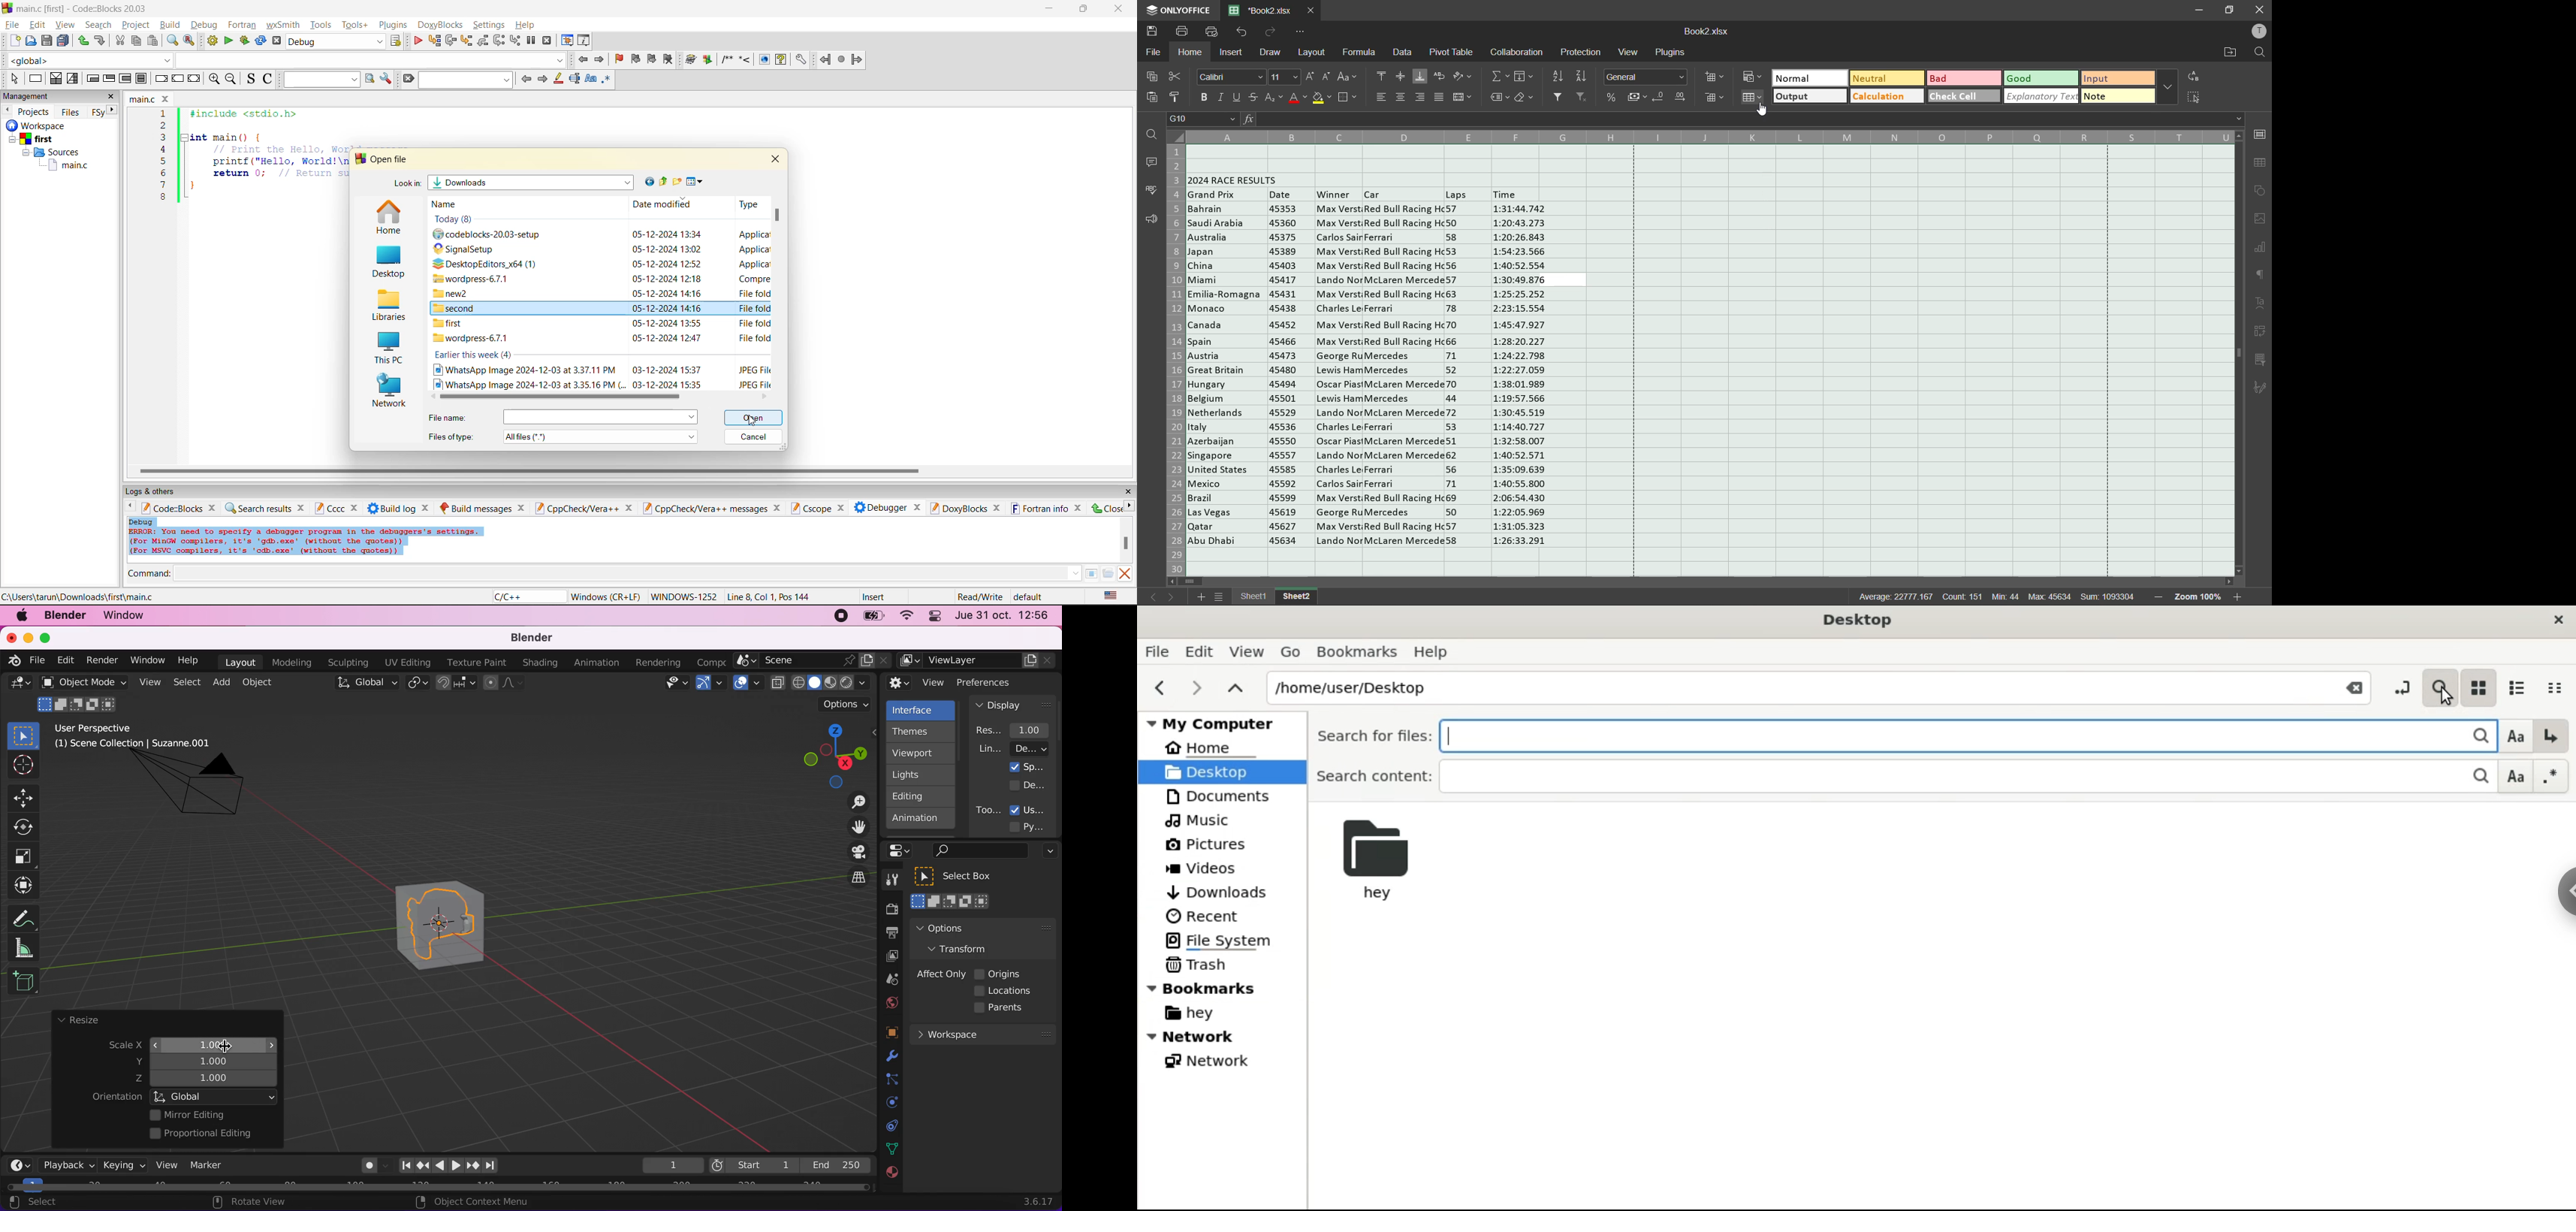  Describe the element at coordinates (490, 25) in the screenshot. I see `settings` at that location.